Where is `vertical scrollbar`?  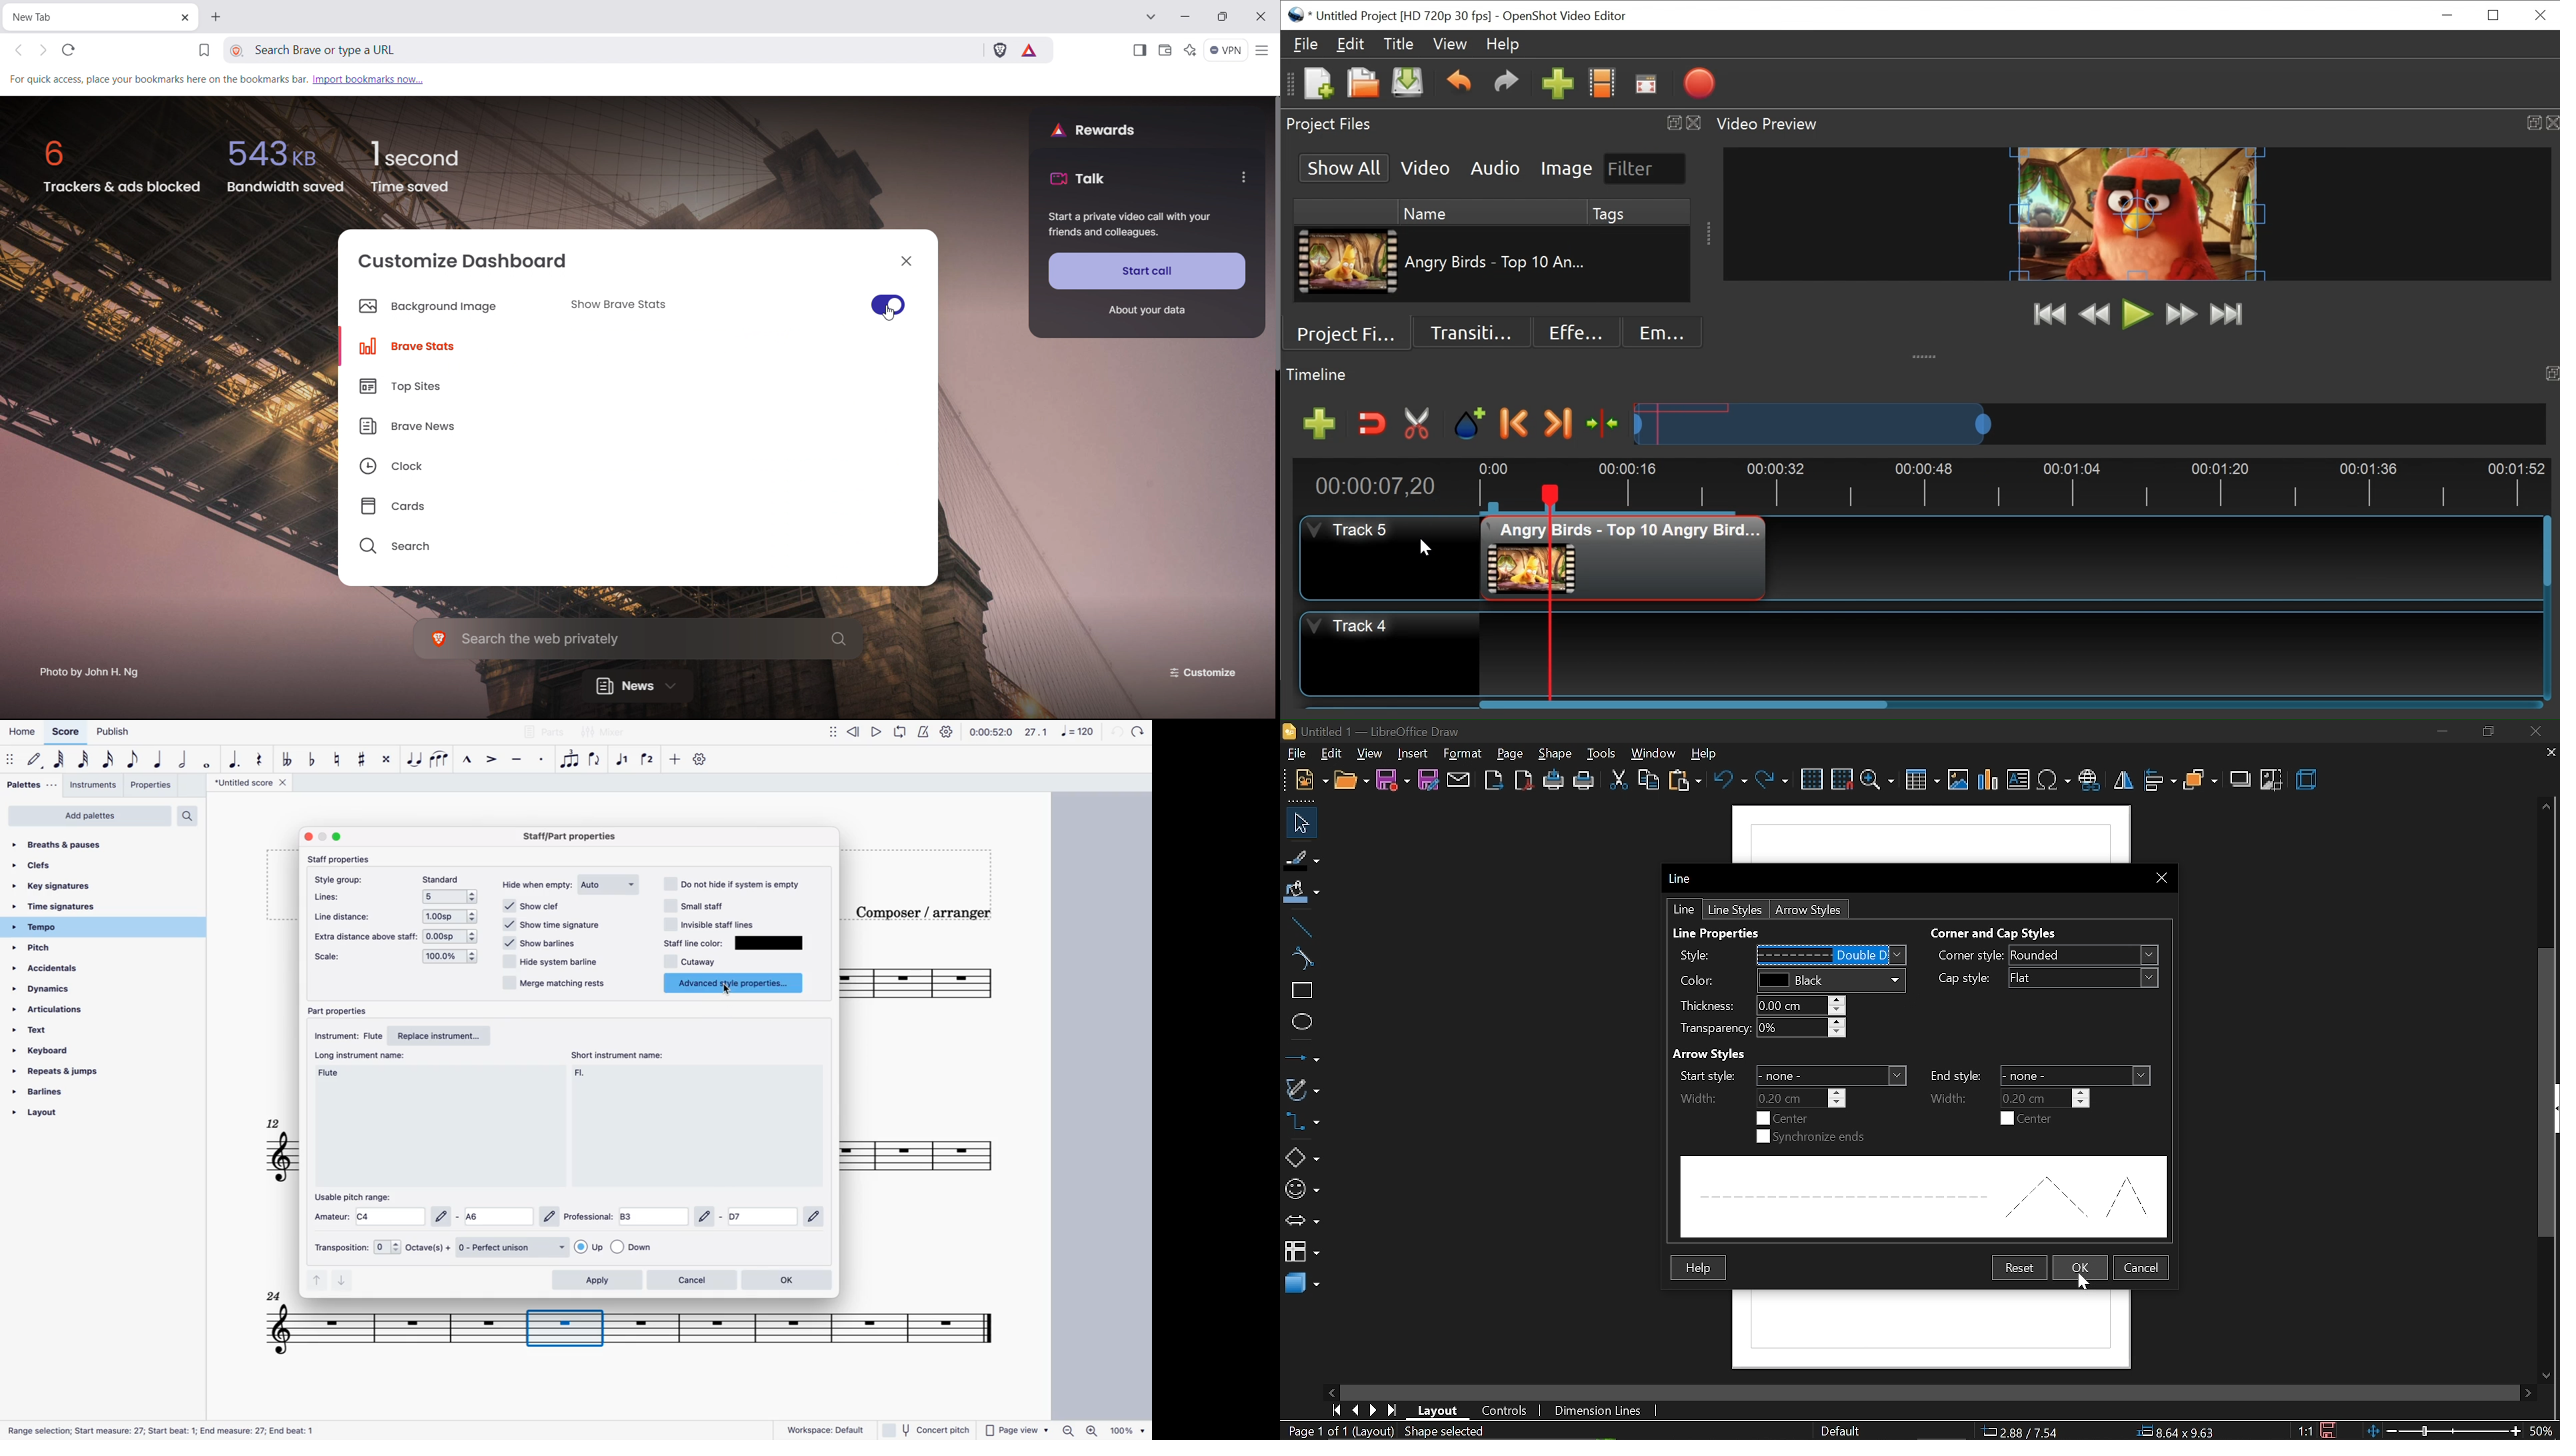
vertical scrollbar is located at coordinates (2549, 1092).